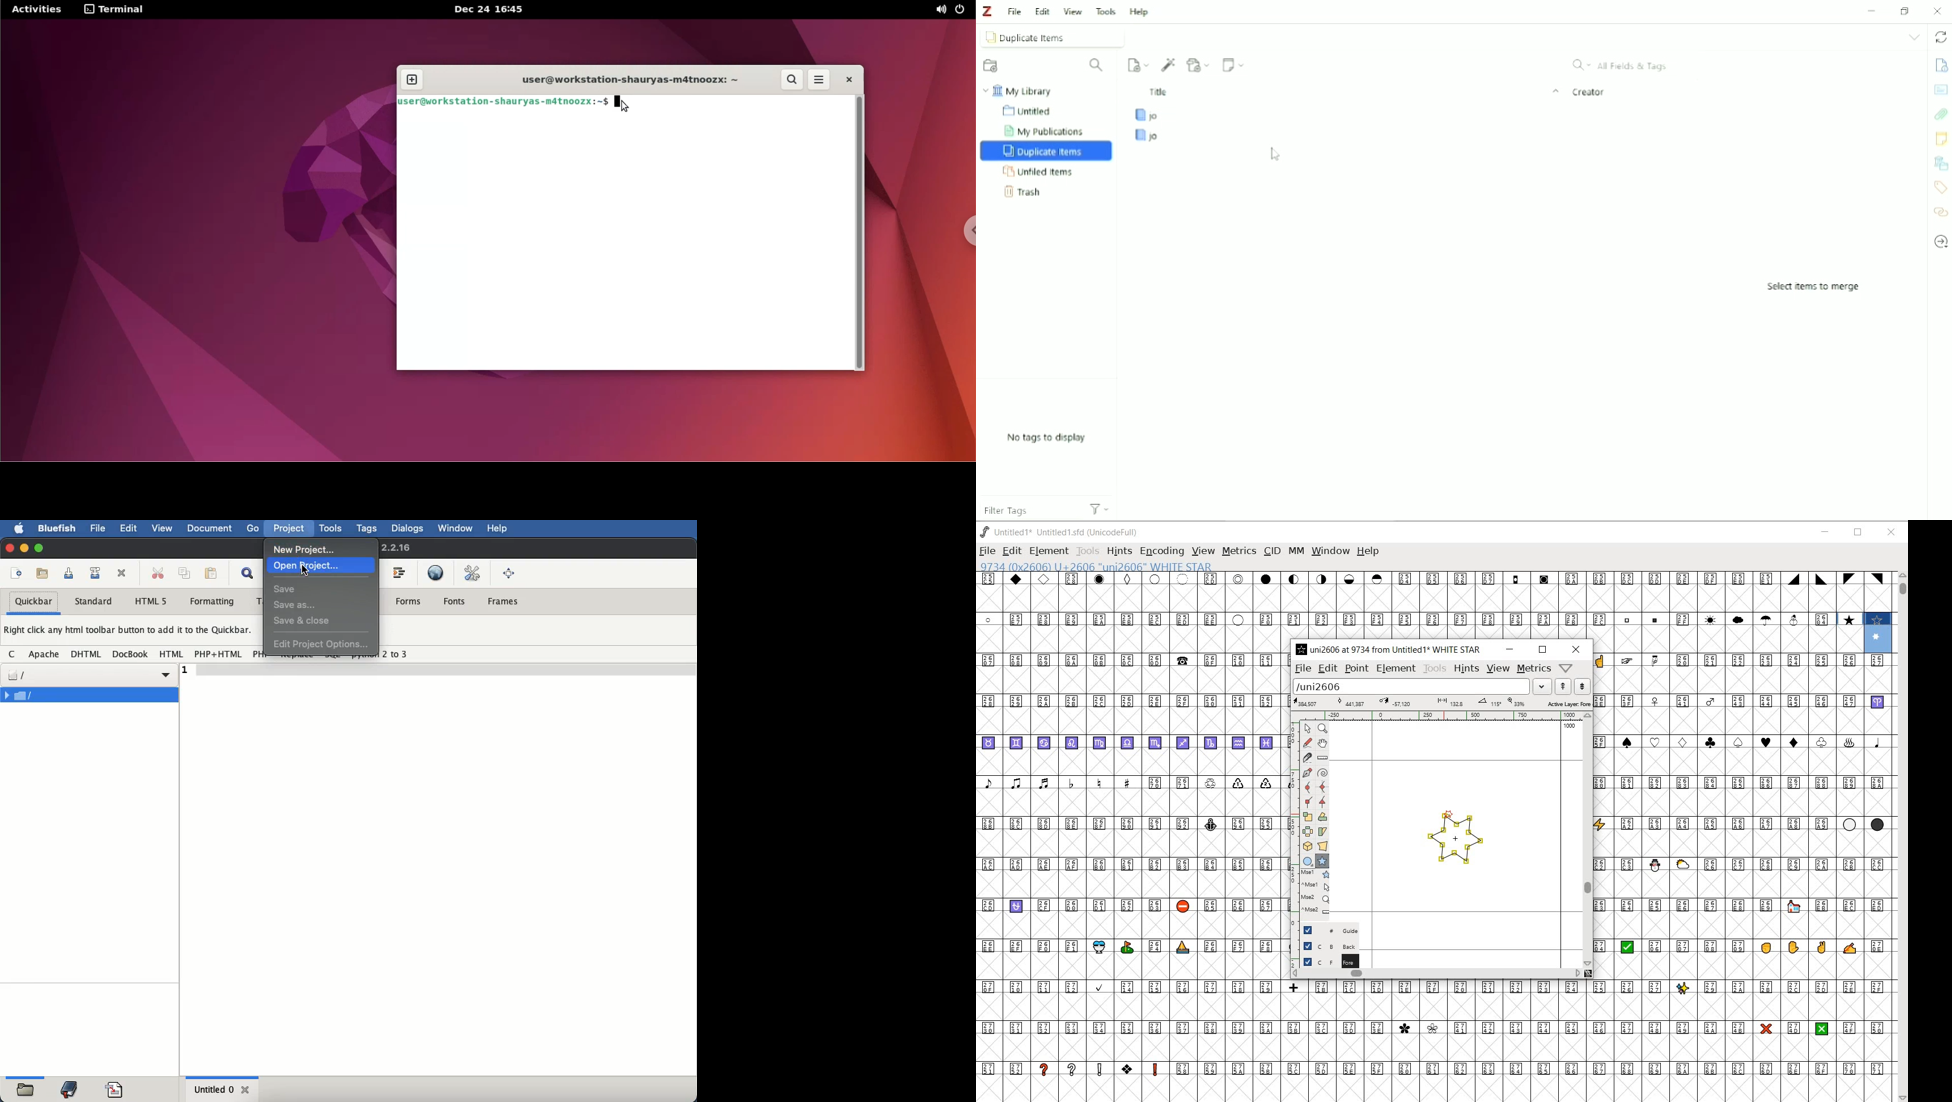 Image resolution: width=1960 pixels, height=1120 pixels. Describe the element at coordinates (1199, 65) in the screenshot. I see `Add Attachment` at that location.